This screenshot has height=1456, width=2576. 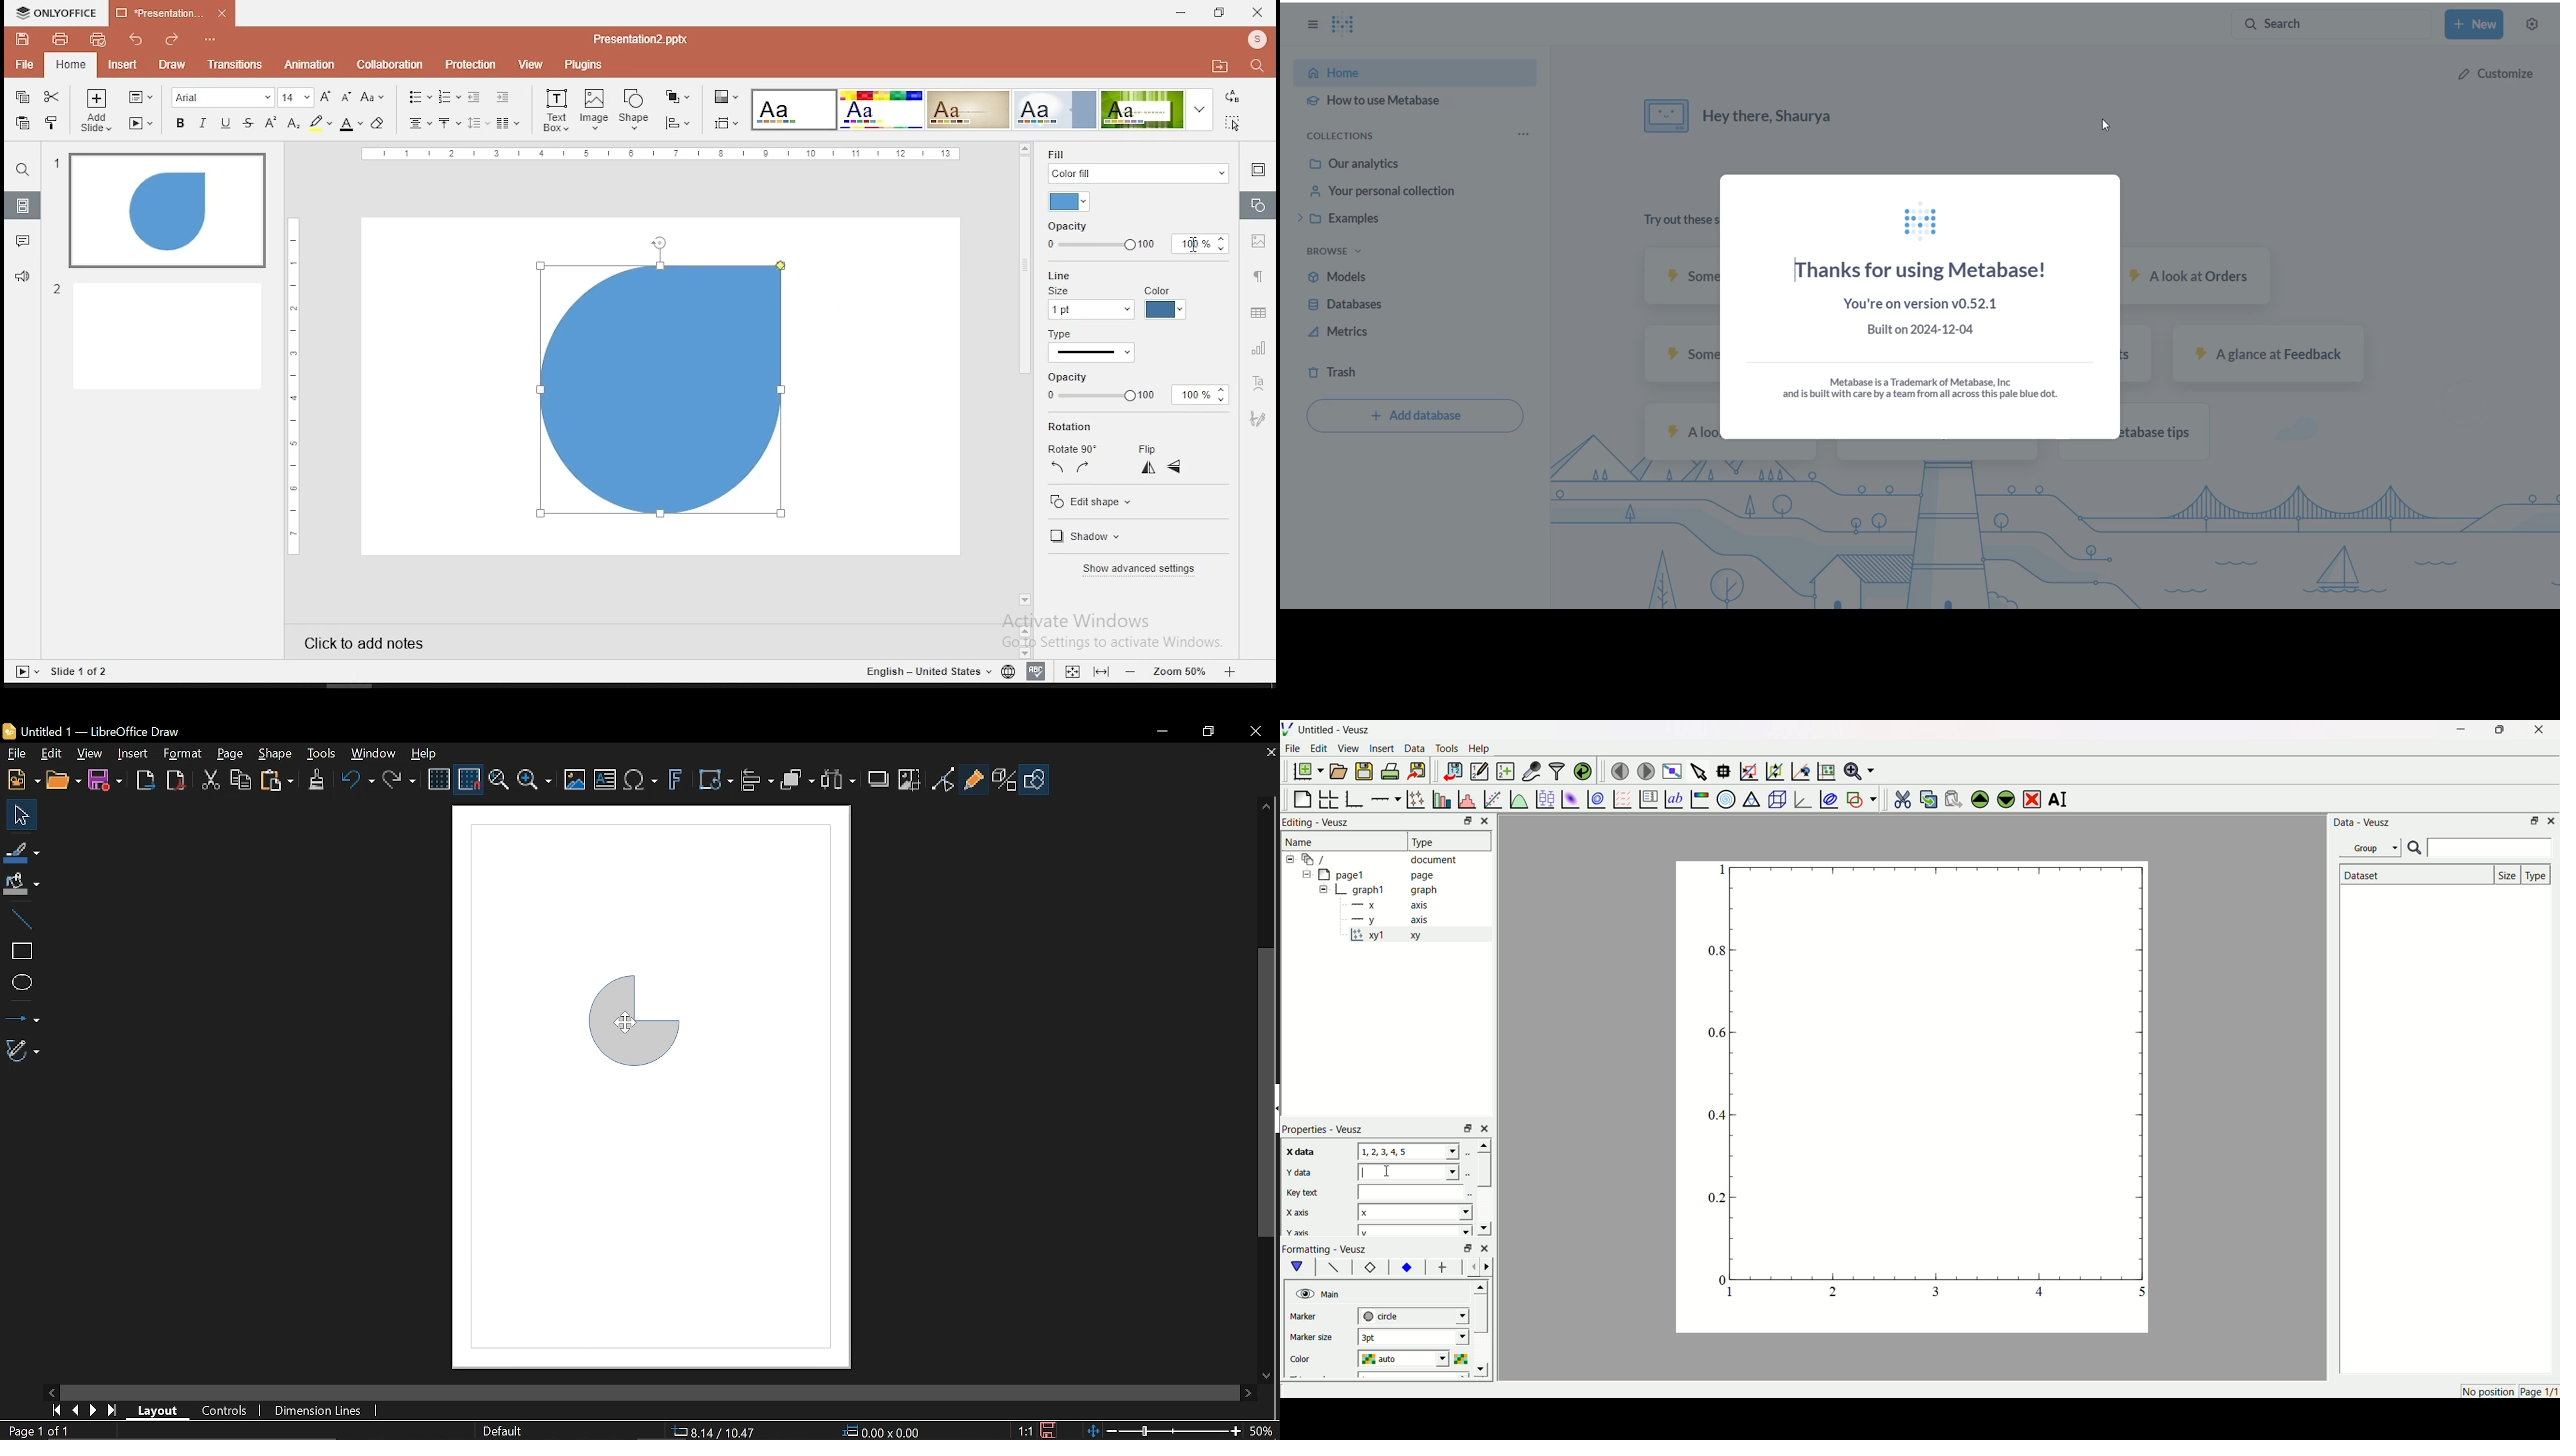 What do you see at coordinates (578, 779) in the screenshot?
I see `insert image` at bounding box center [578, 779].